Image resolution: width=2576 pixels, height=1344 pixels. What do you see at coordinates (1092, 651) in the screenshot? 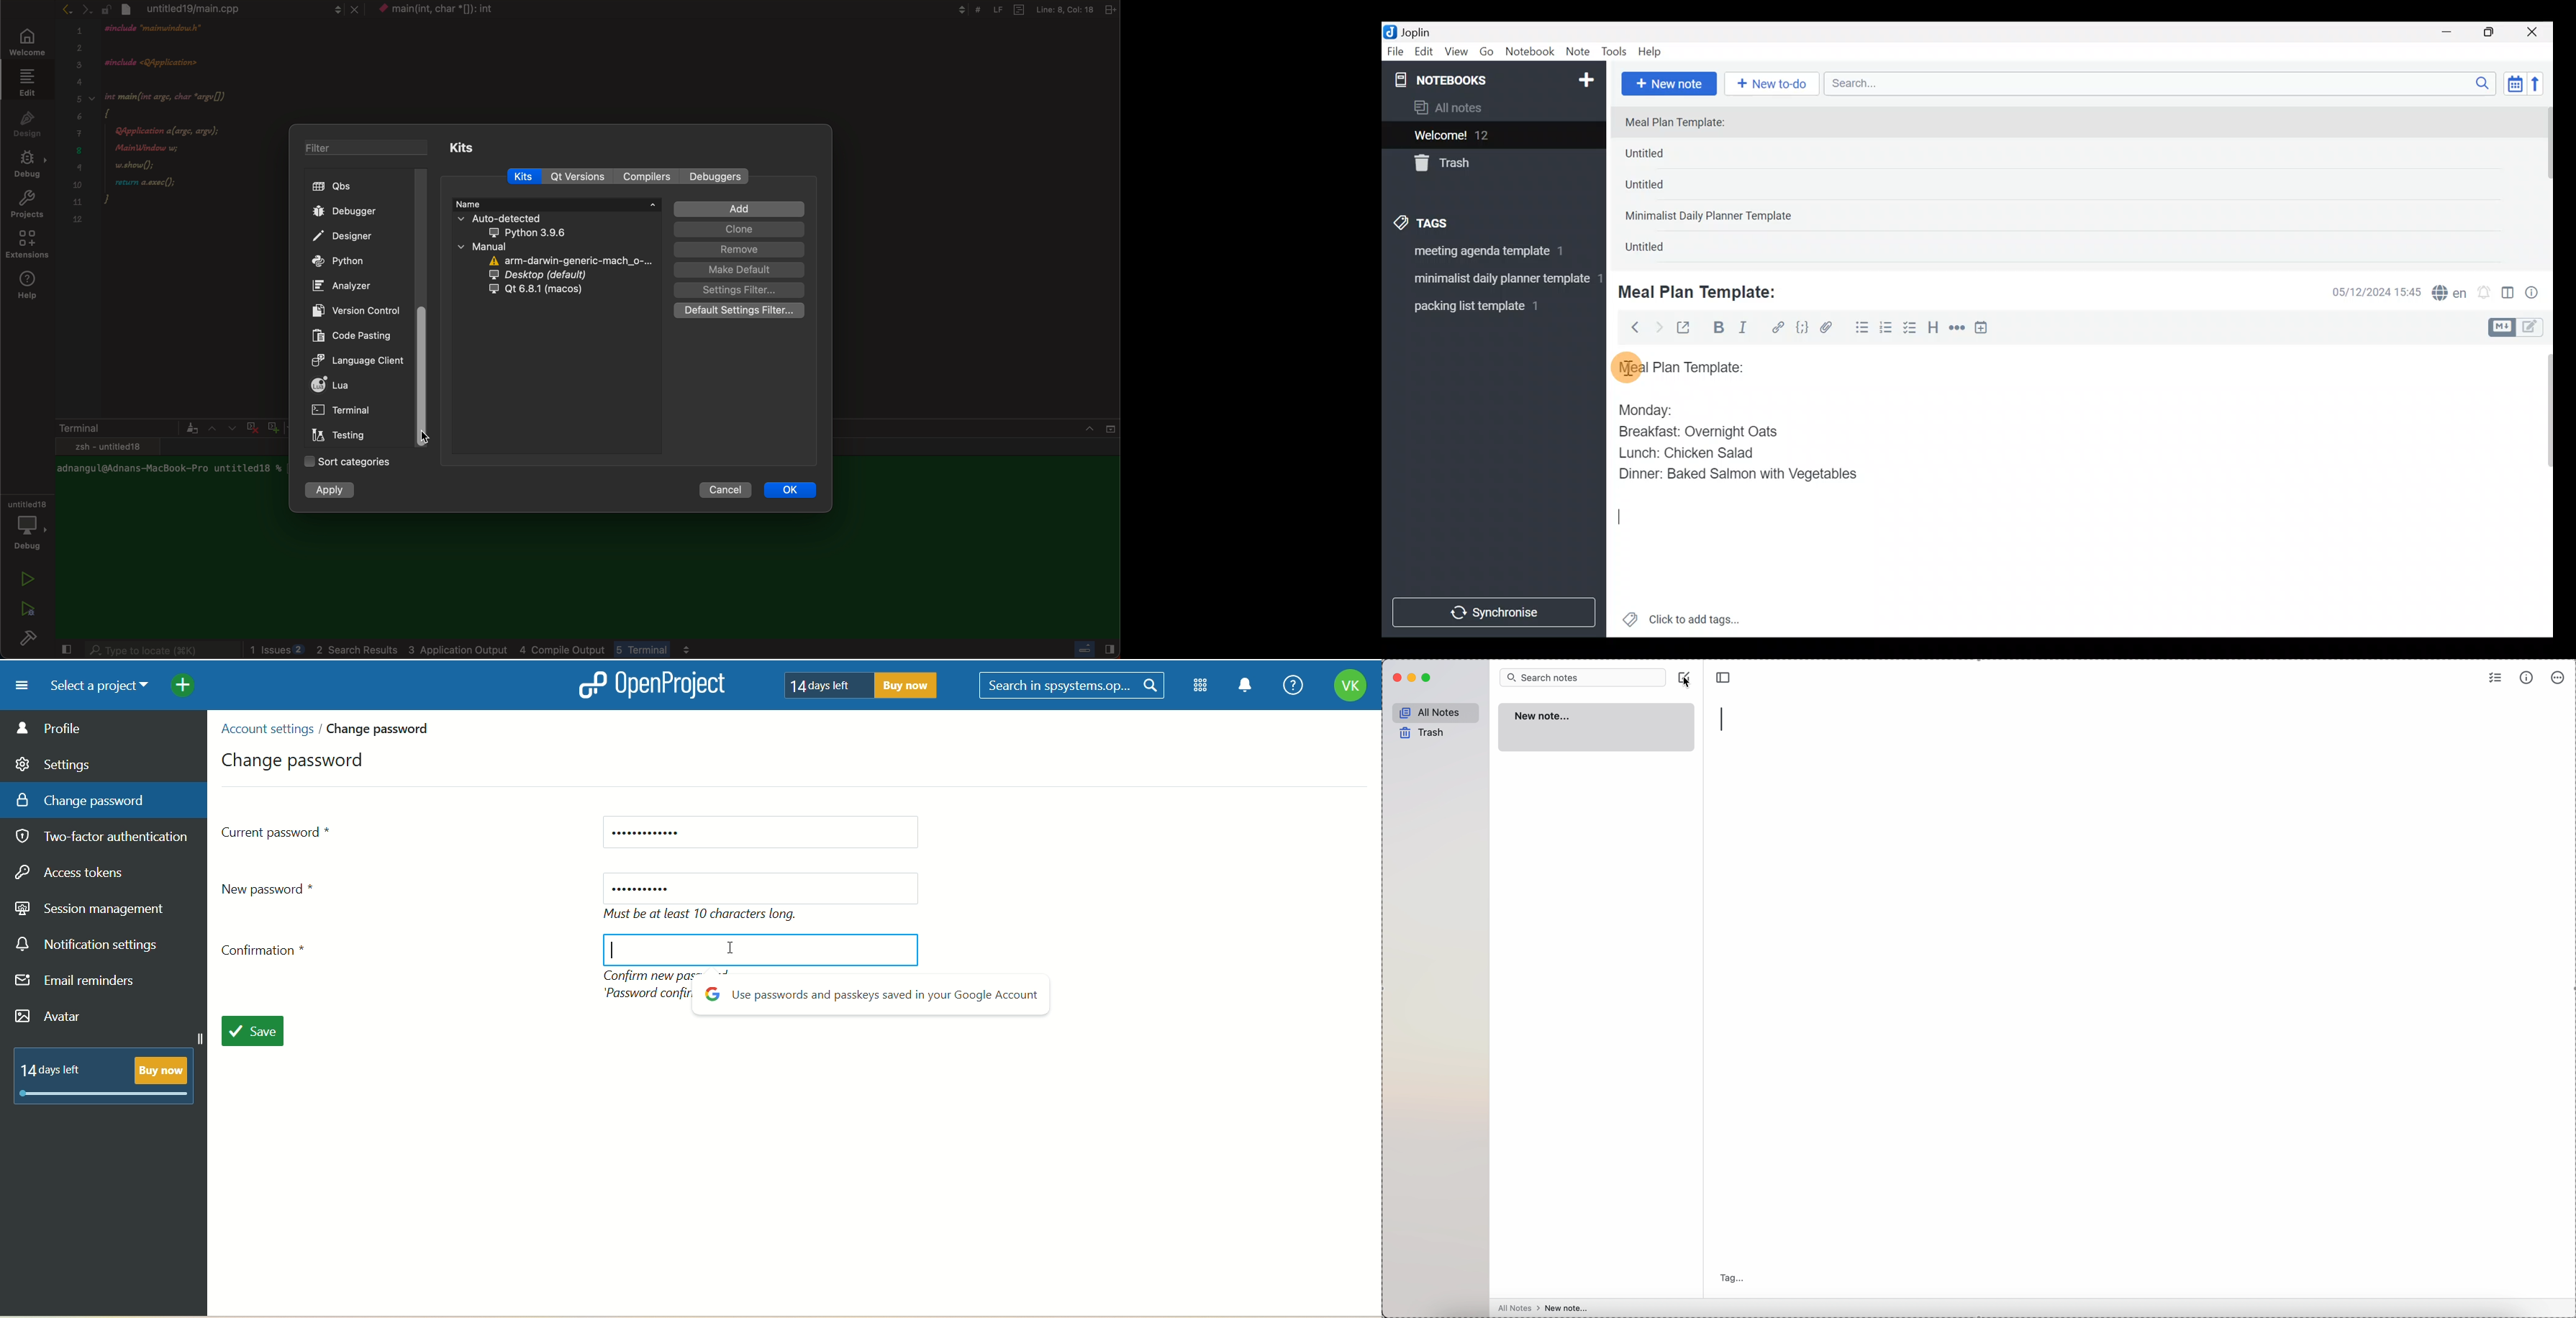
I see `` at bounding box center [1092, 651].